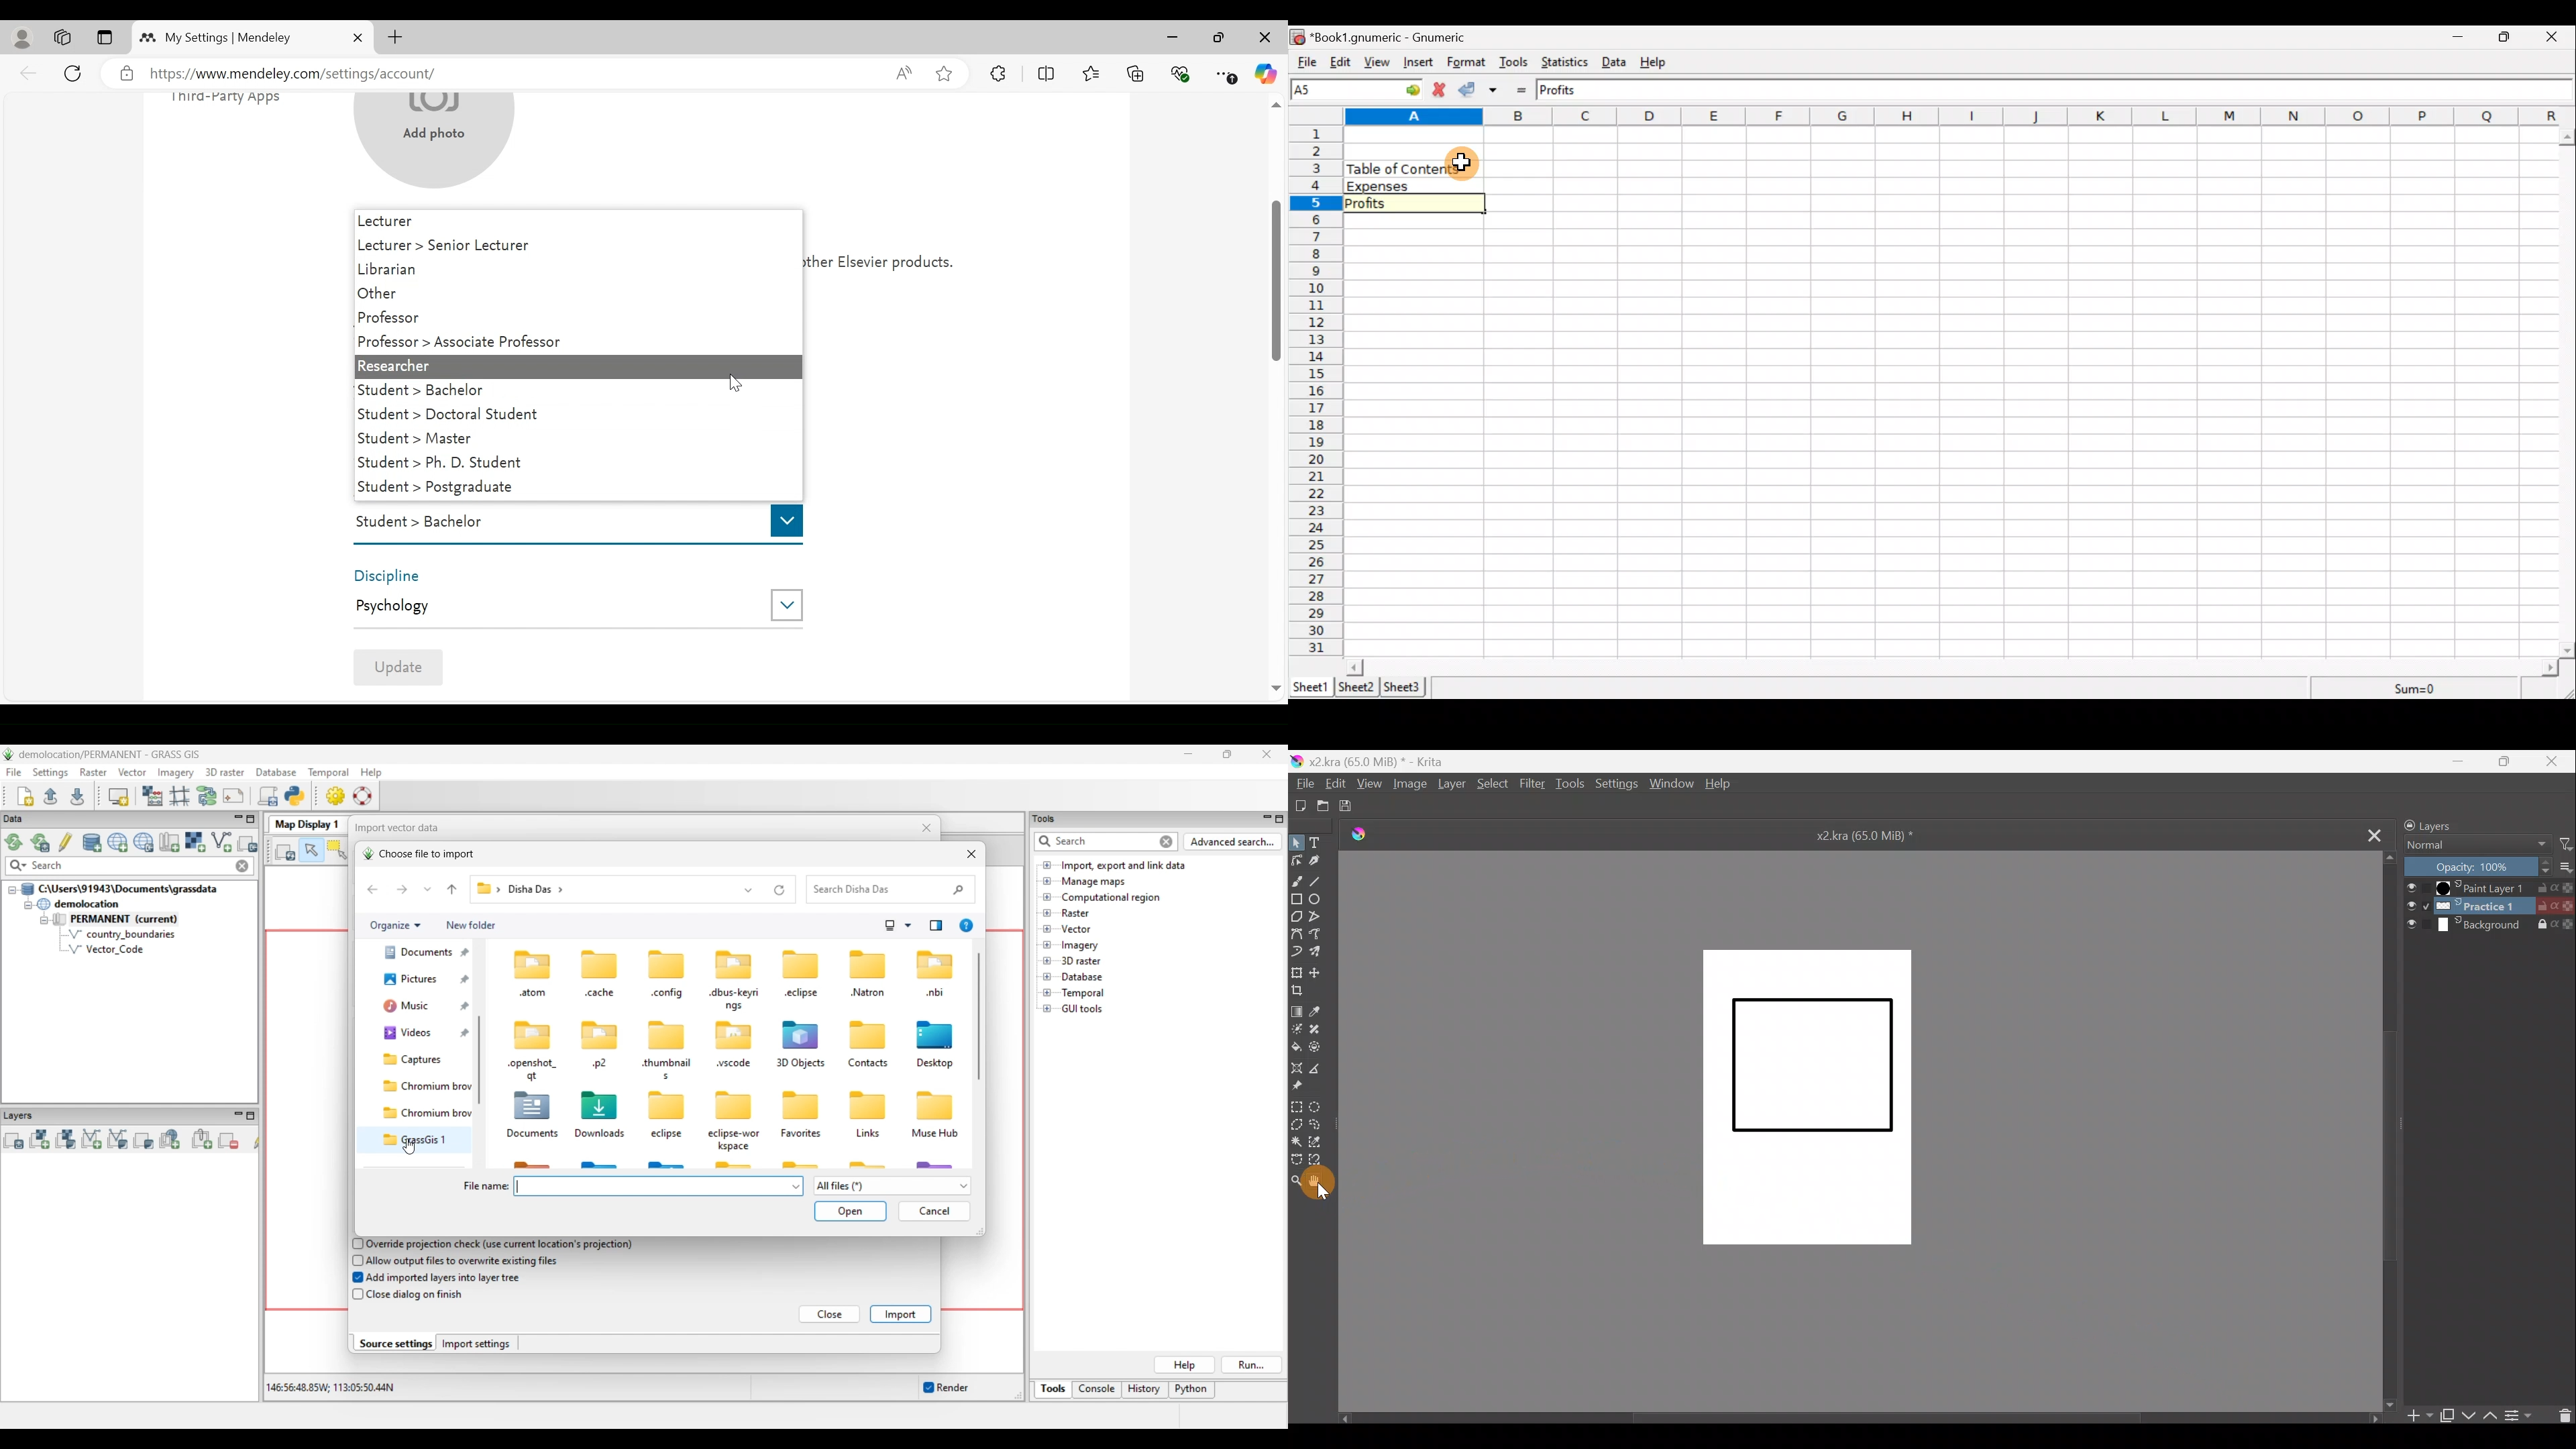 The width and height of the screenshot is (2576, 1456). I want to click on Cell name, so click(1357, 89).